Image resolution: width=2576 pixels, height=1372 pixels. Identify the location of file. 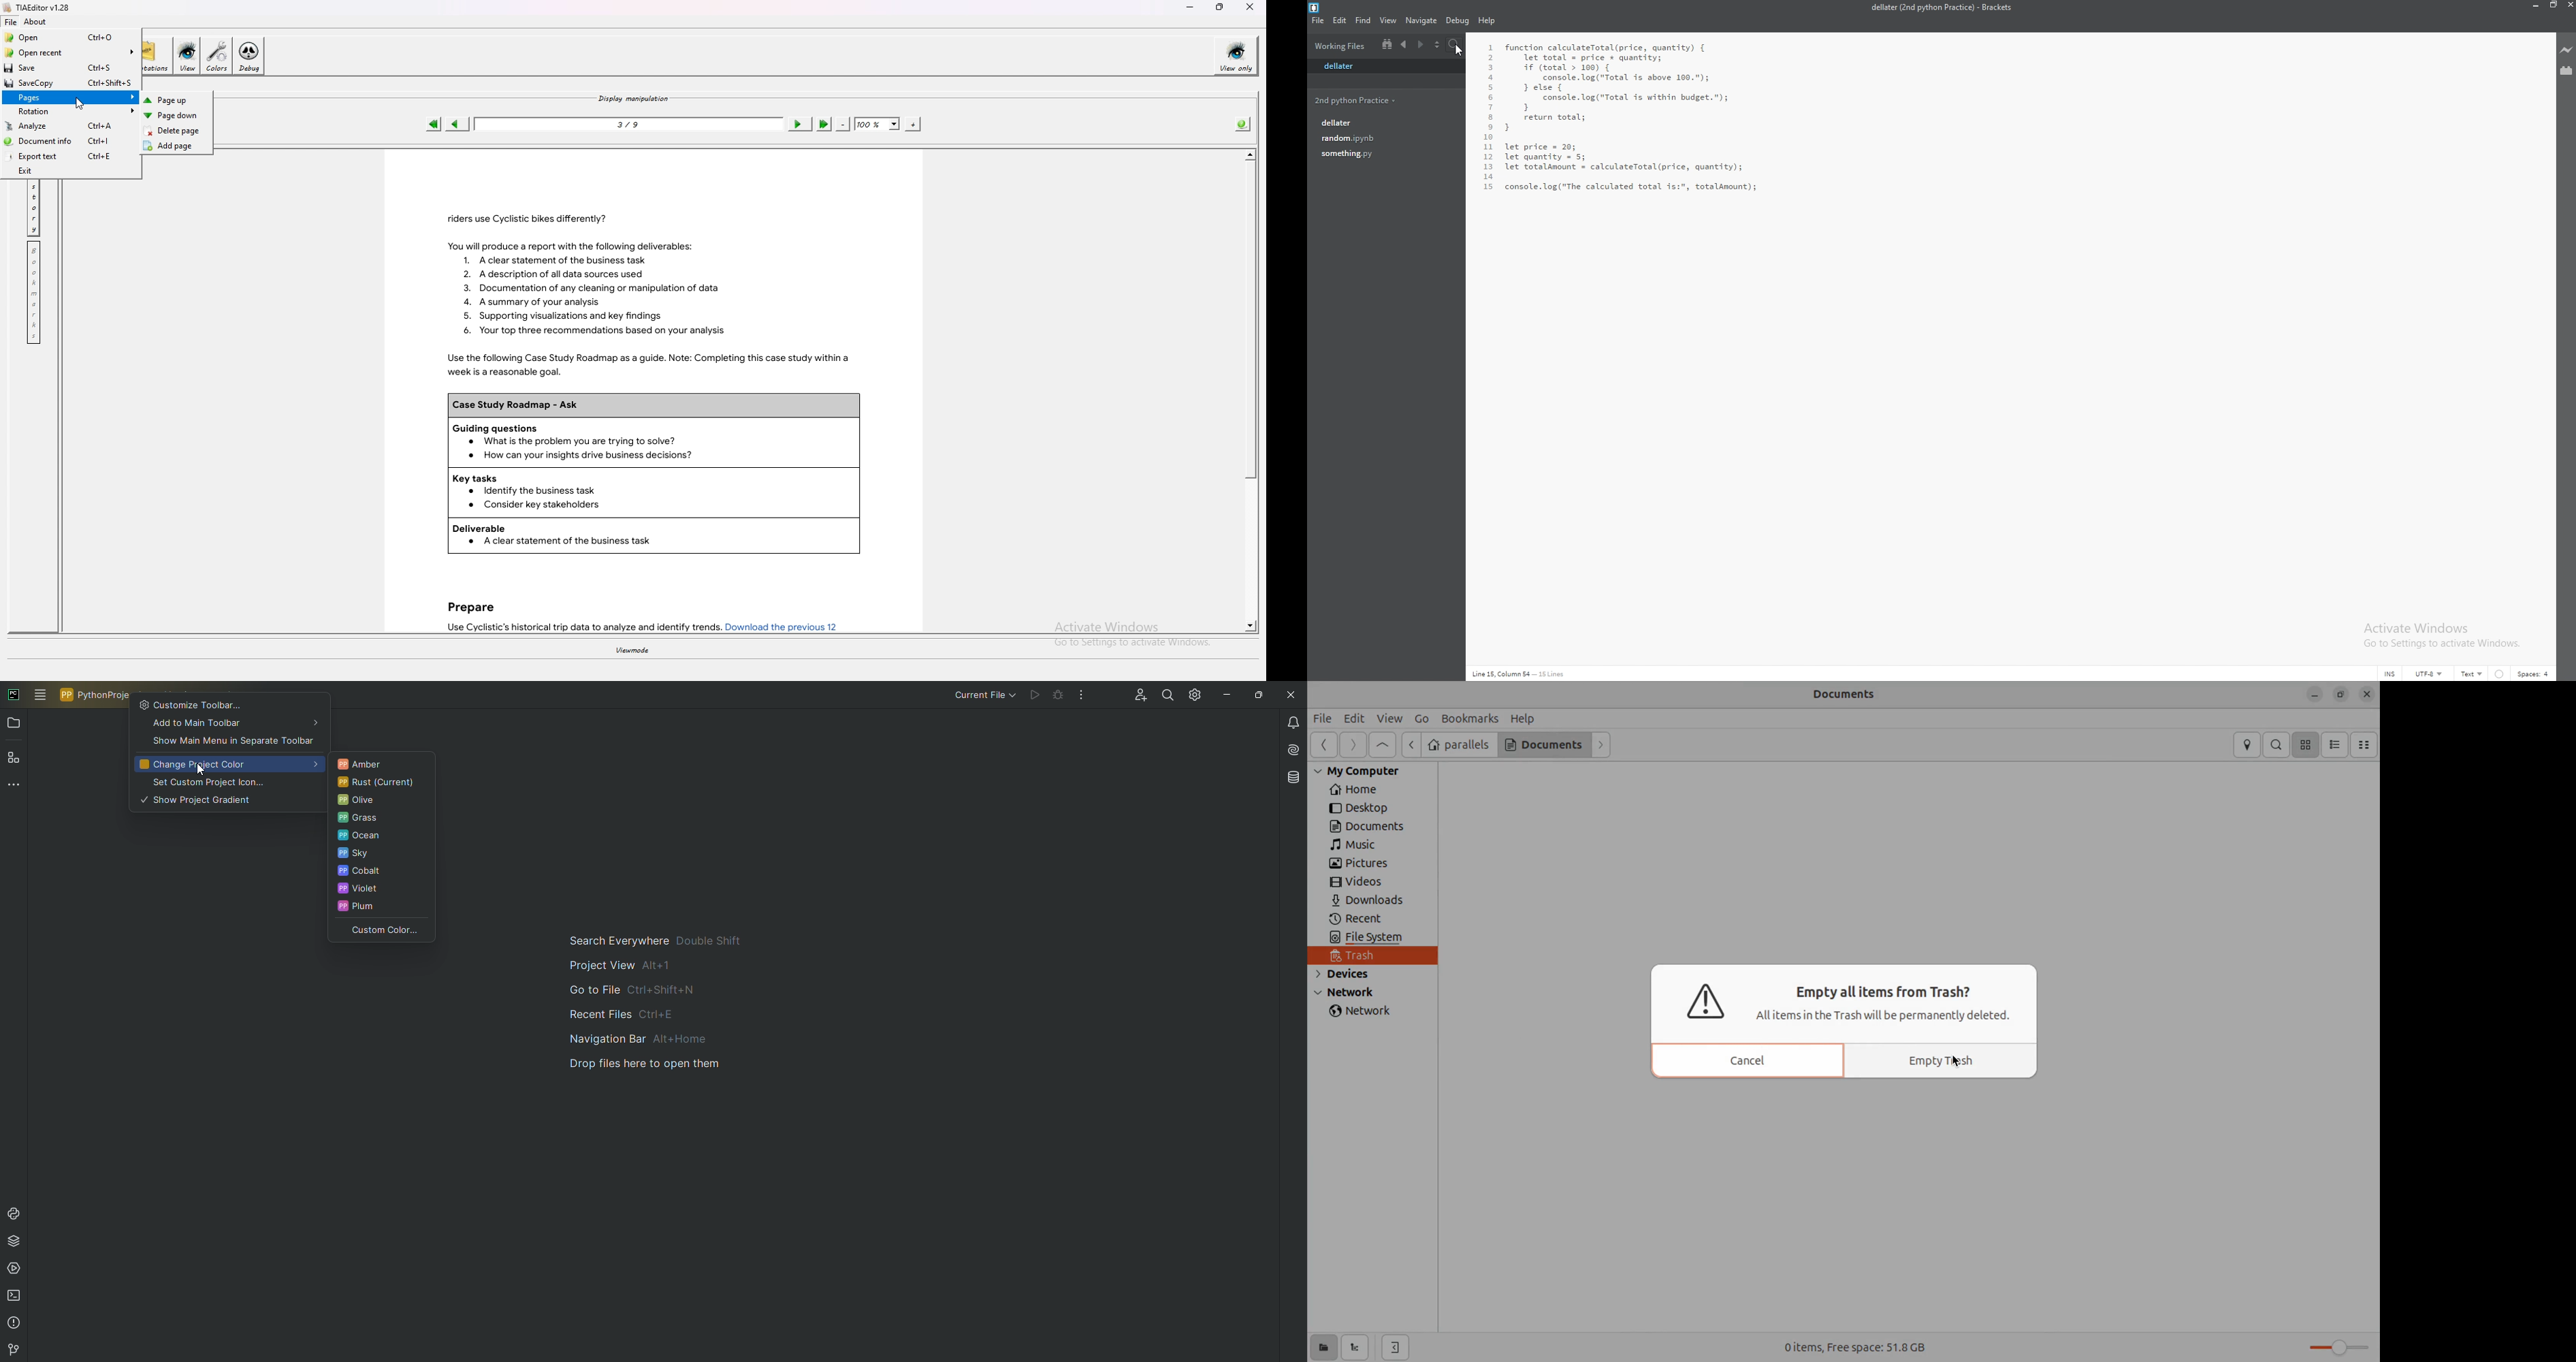
(1319, 20).